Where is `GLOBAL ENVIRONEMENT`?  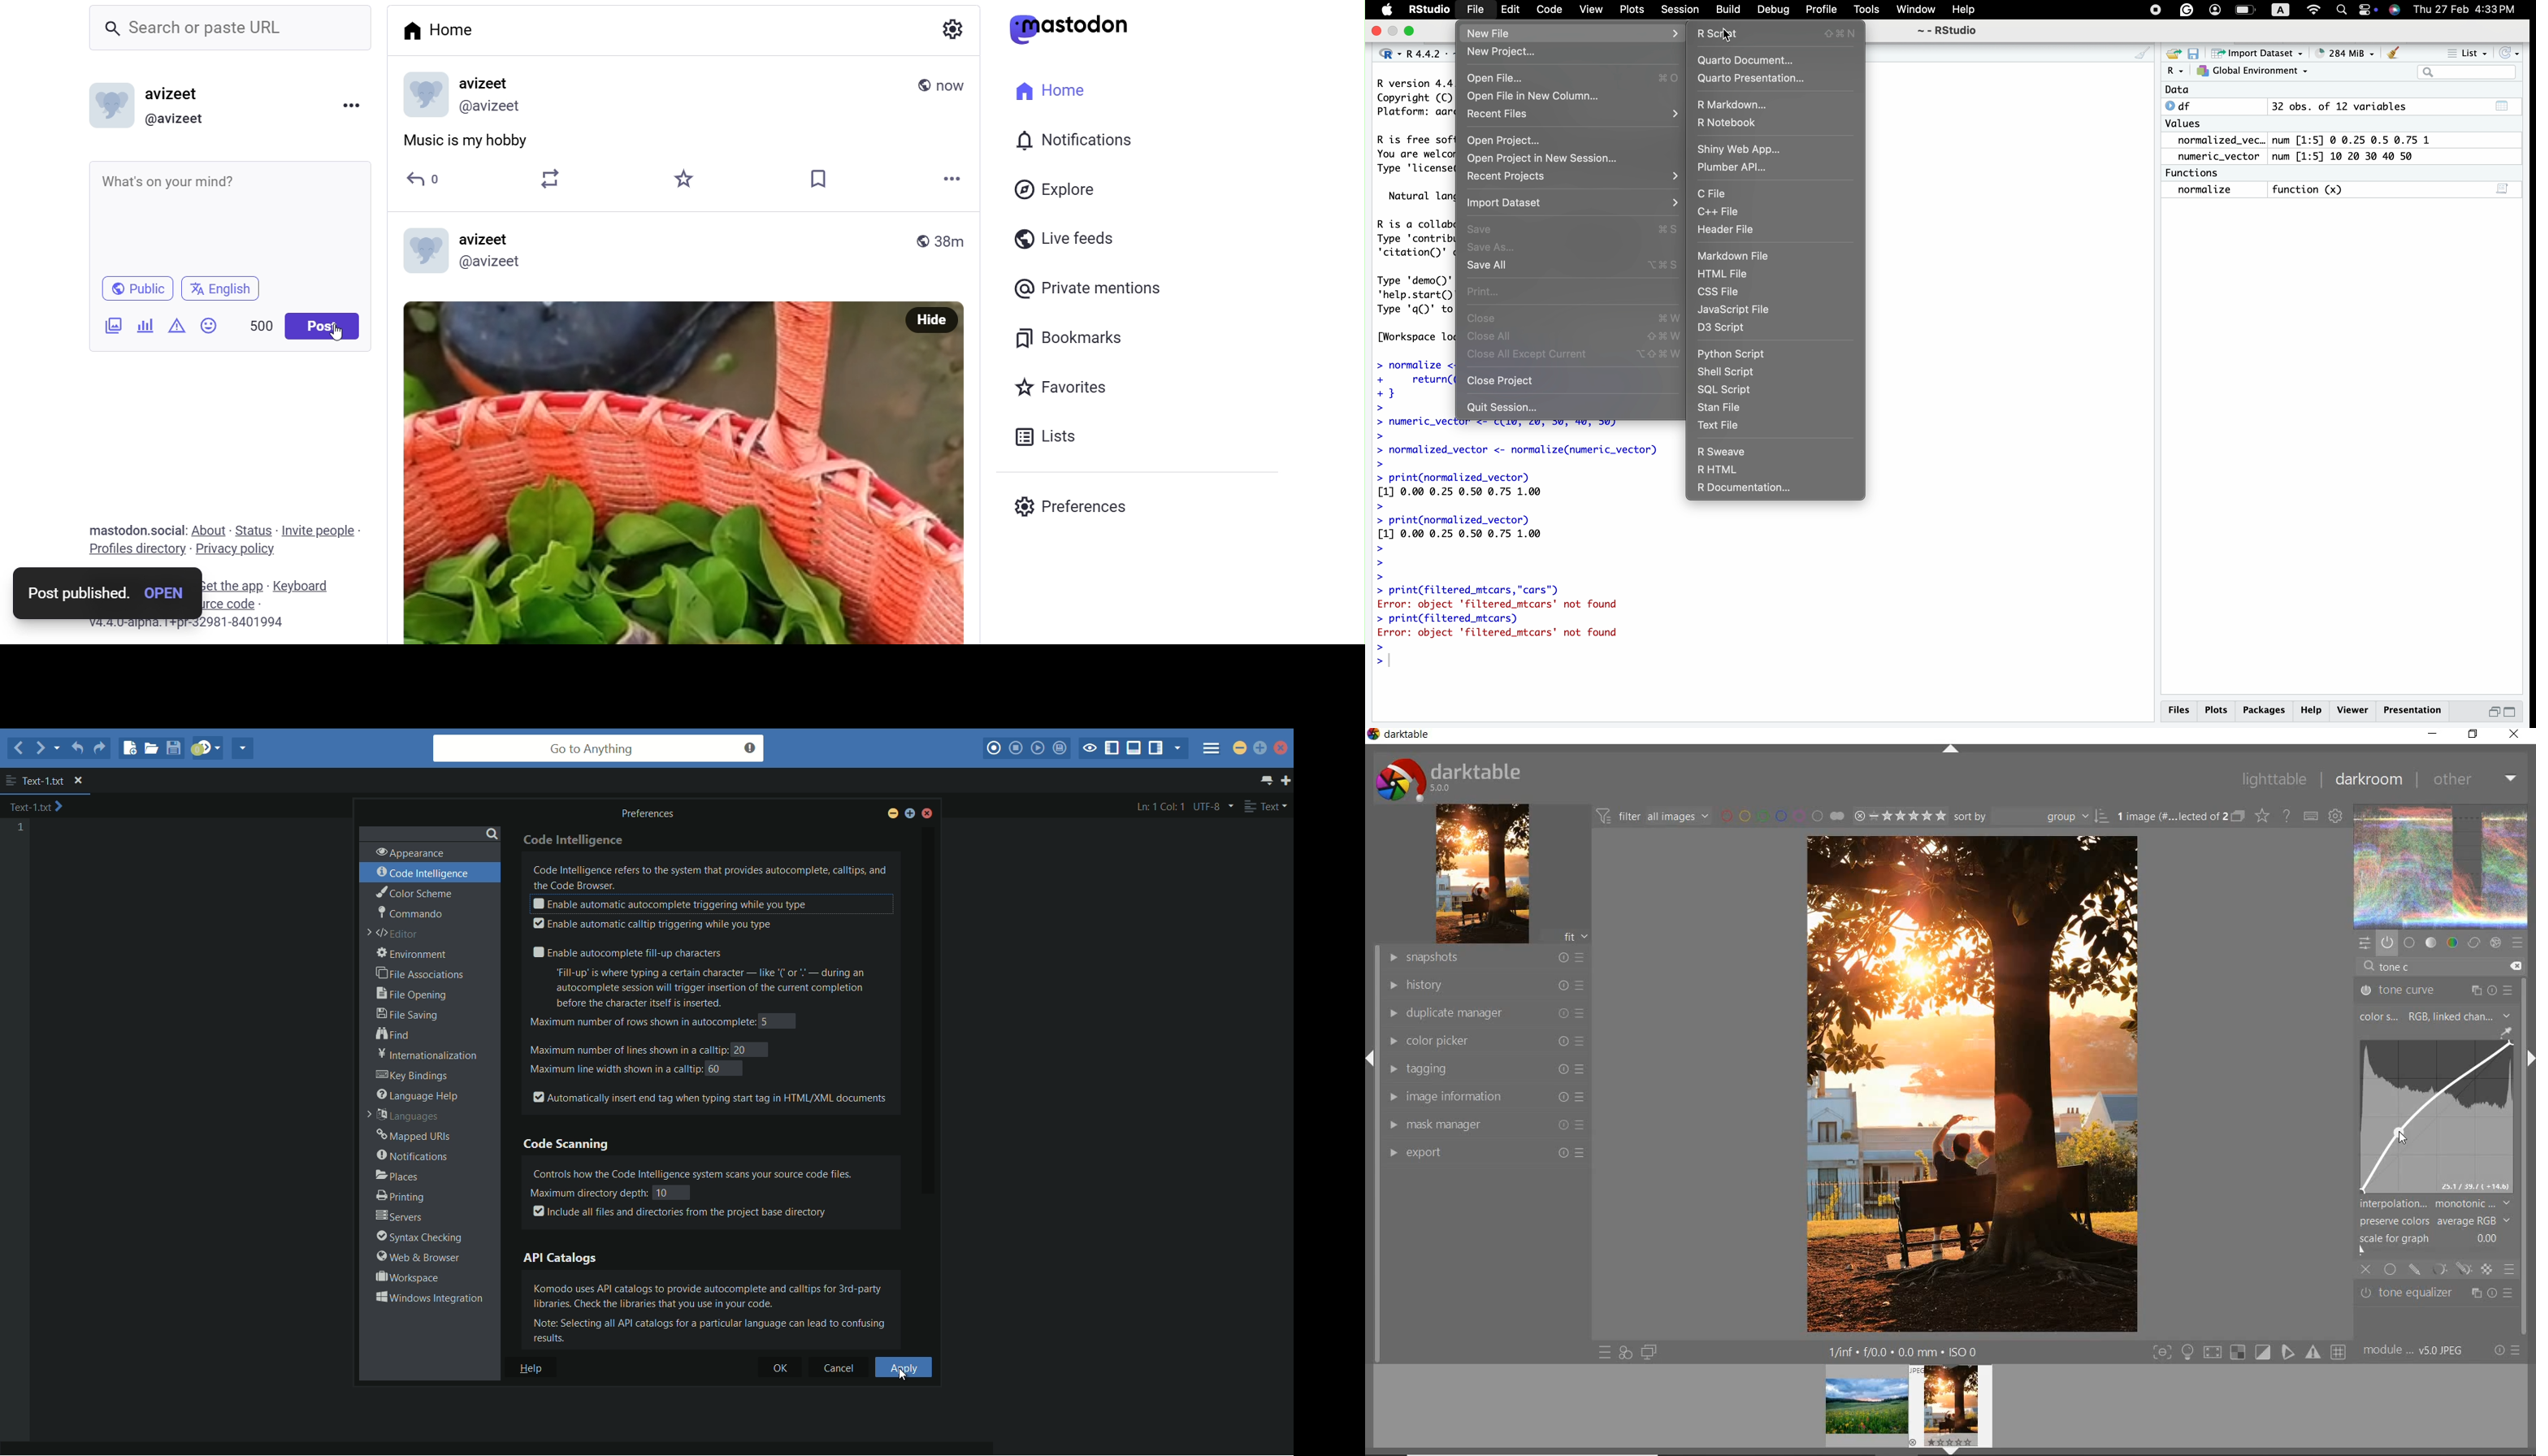
GLOBAL ENVIRONEMENT is located at coordinates (2252, 73).